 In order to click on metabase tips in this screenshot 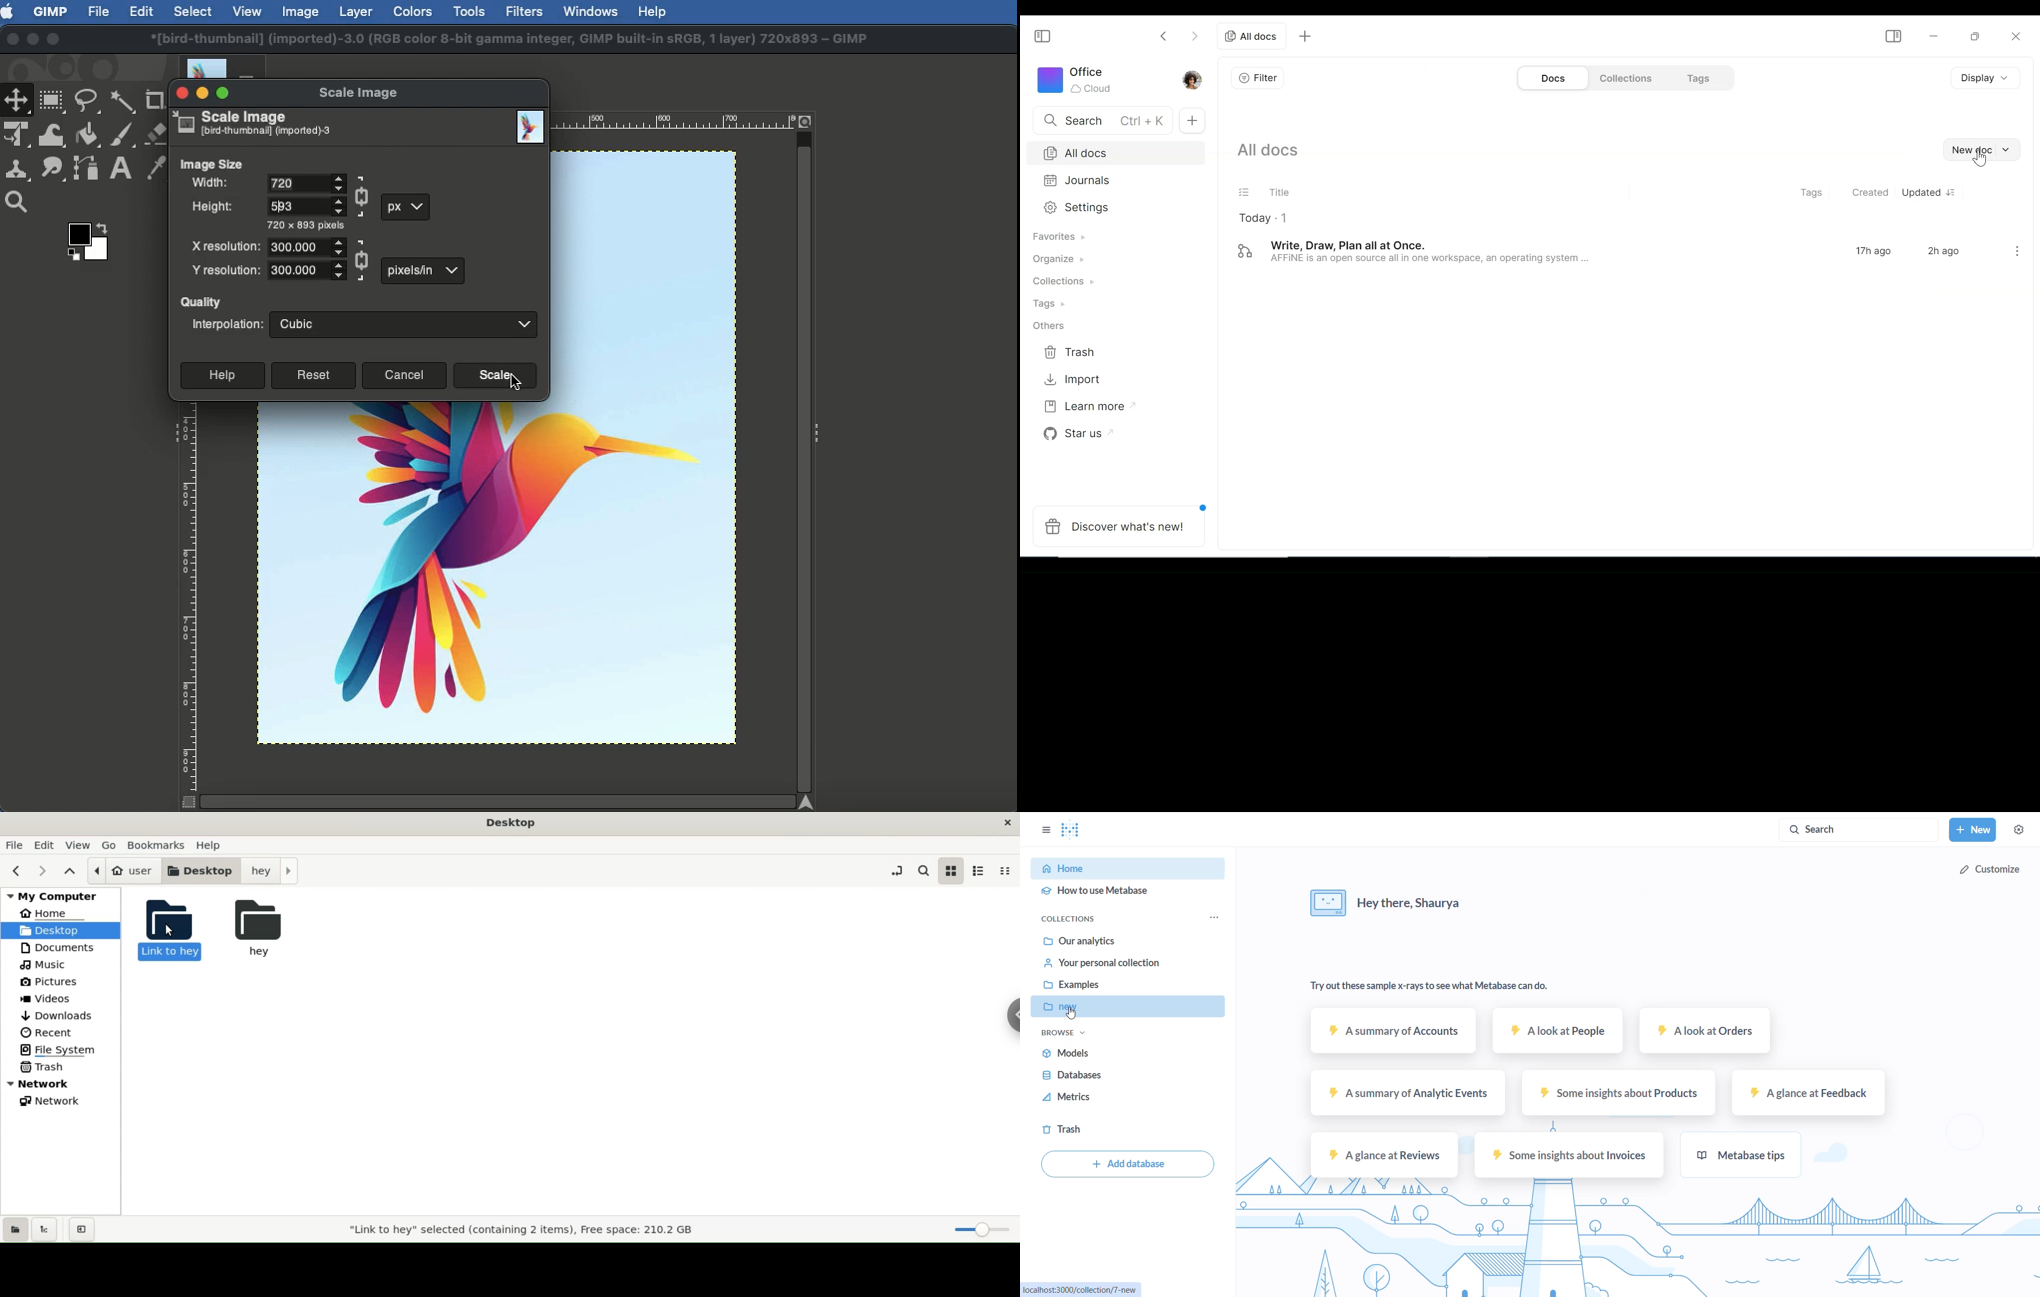, I will do `click(1758, 1159)`.